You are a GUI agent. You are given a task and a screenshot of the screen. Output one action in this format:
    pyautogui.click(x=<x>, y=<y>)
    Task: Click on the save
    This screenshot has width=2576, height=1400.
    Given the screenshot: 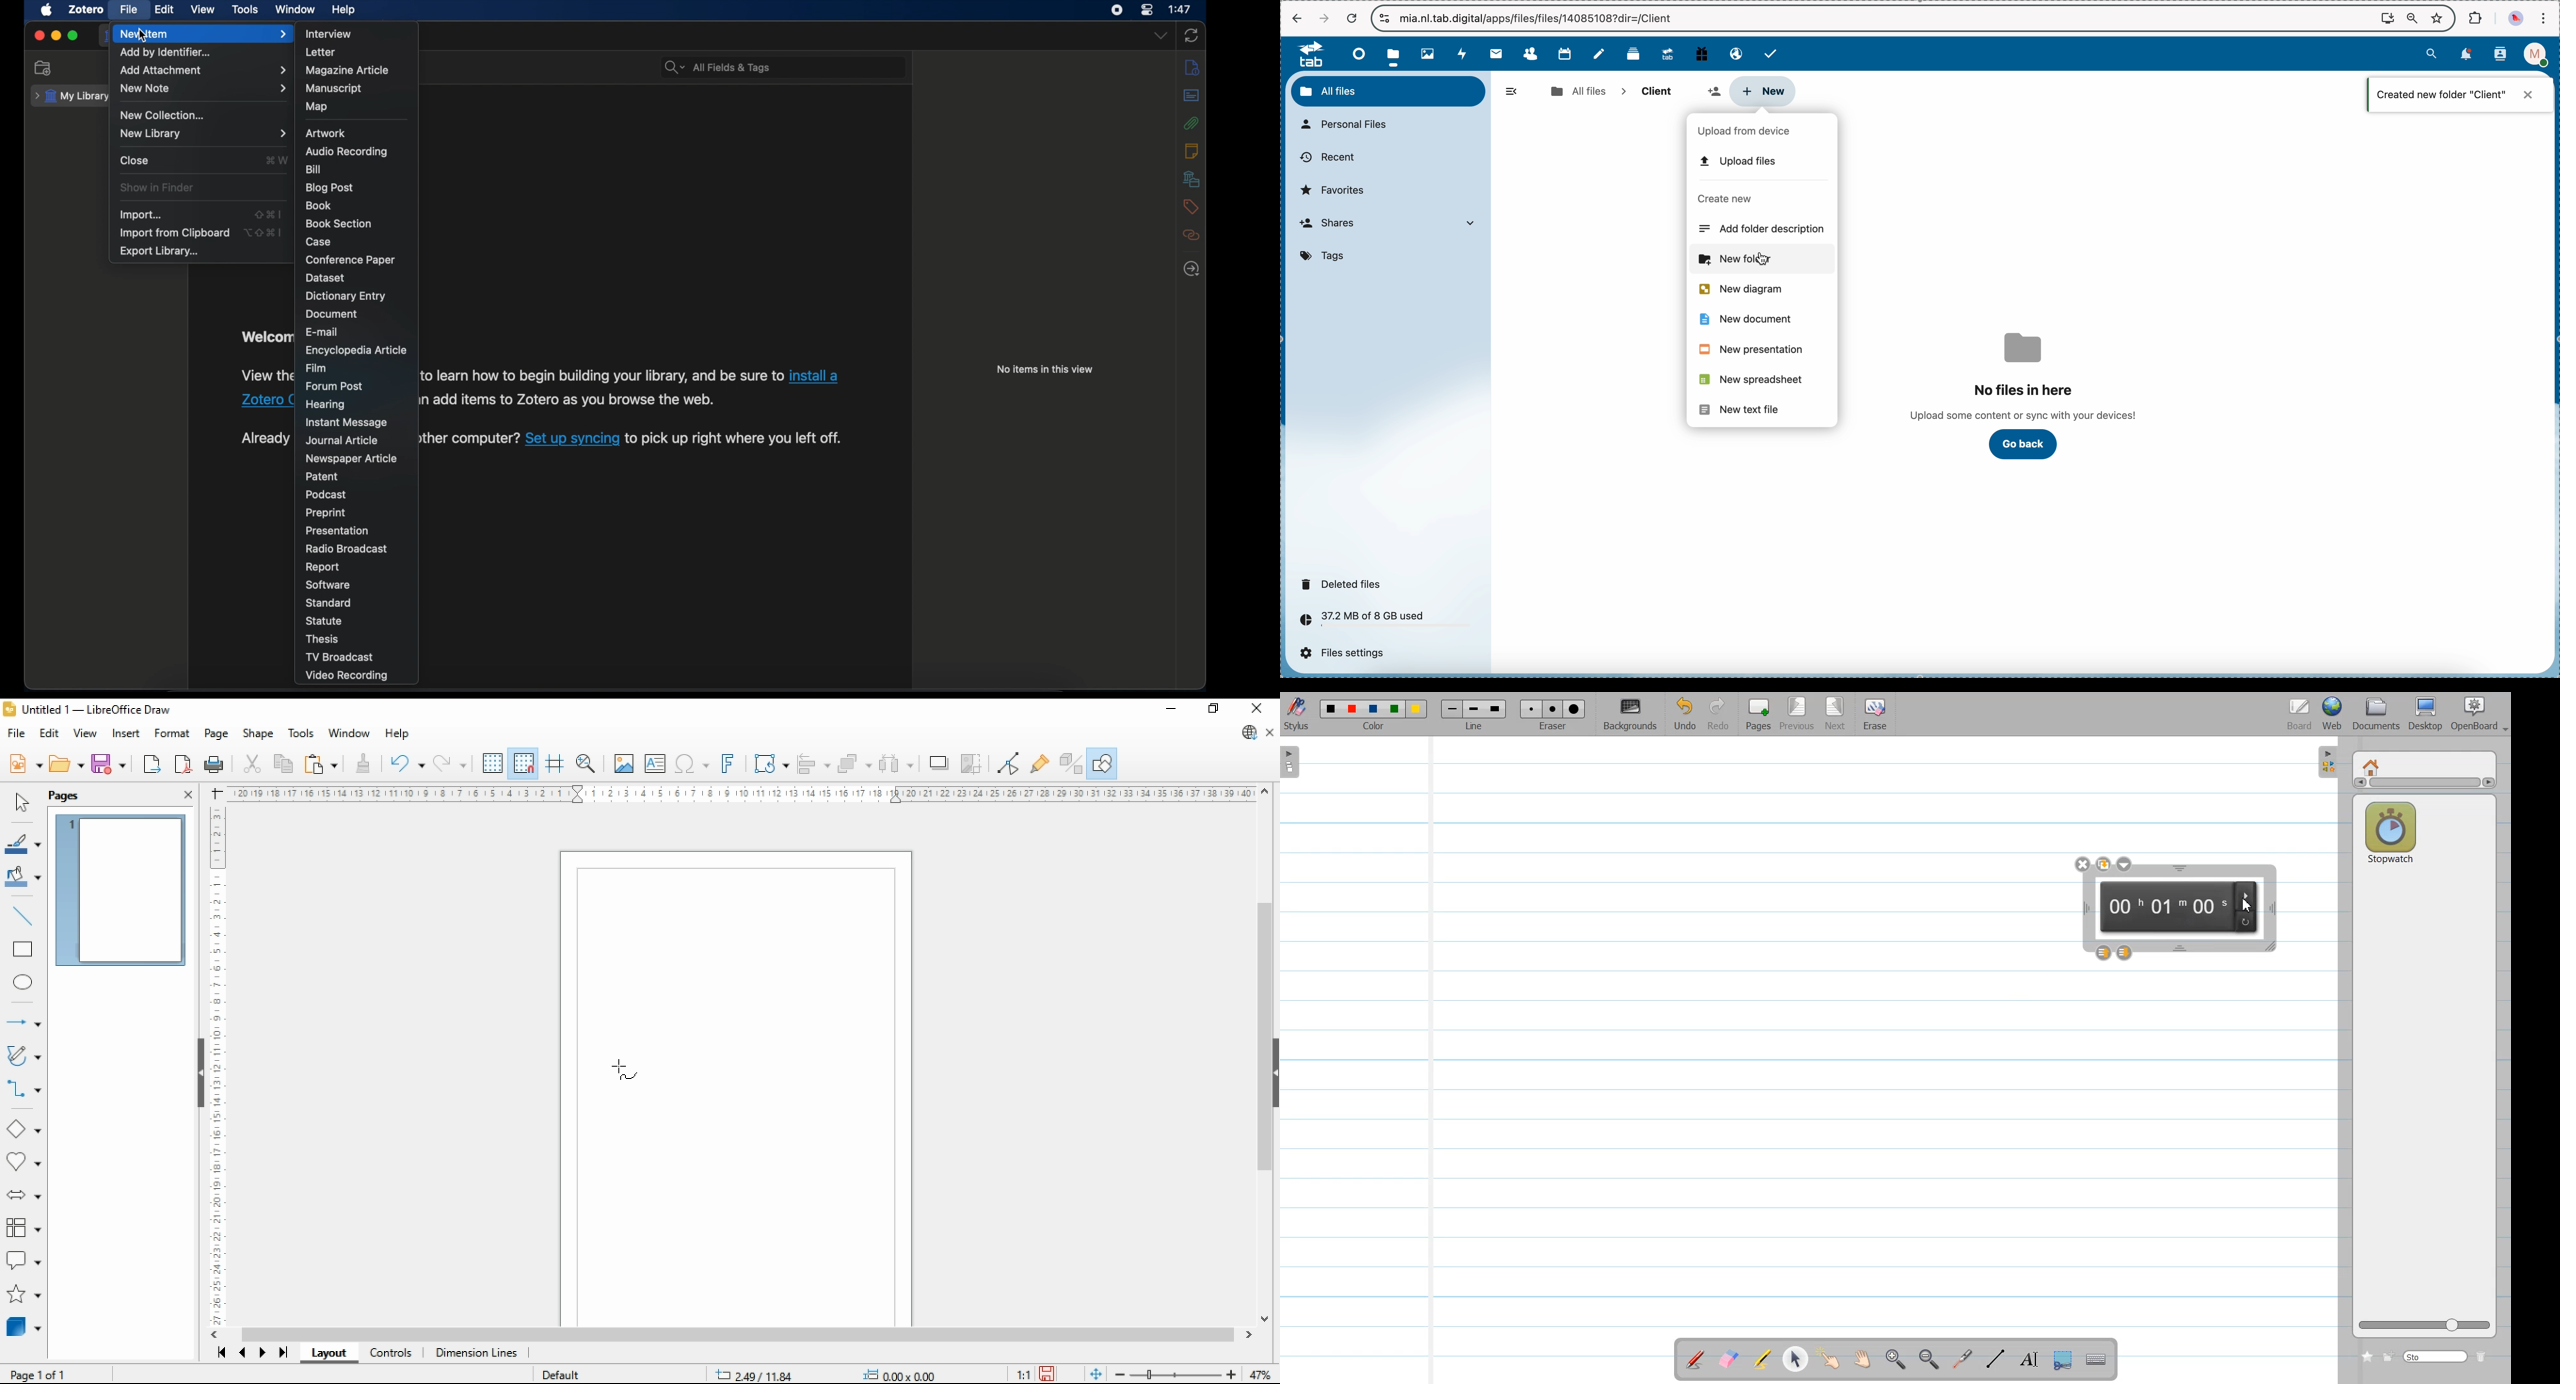 What is the action you would take?
    pyautogui.click(x=1049, y=1375)
    